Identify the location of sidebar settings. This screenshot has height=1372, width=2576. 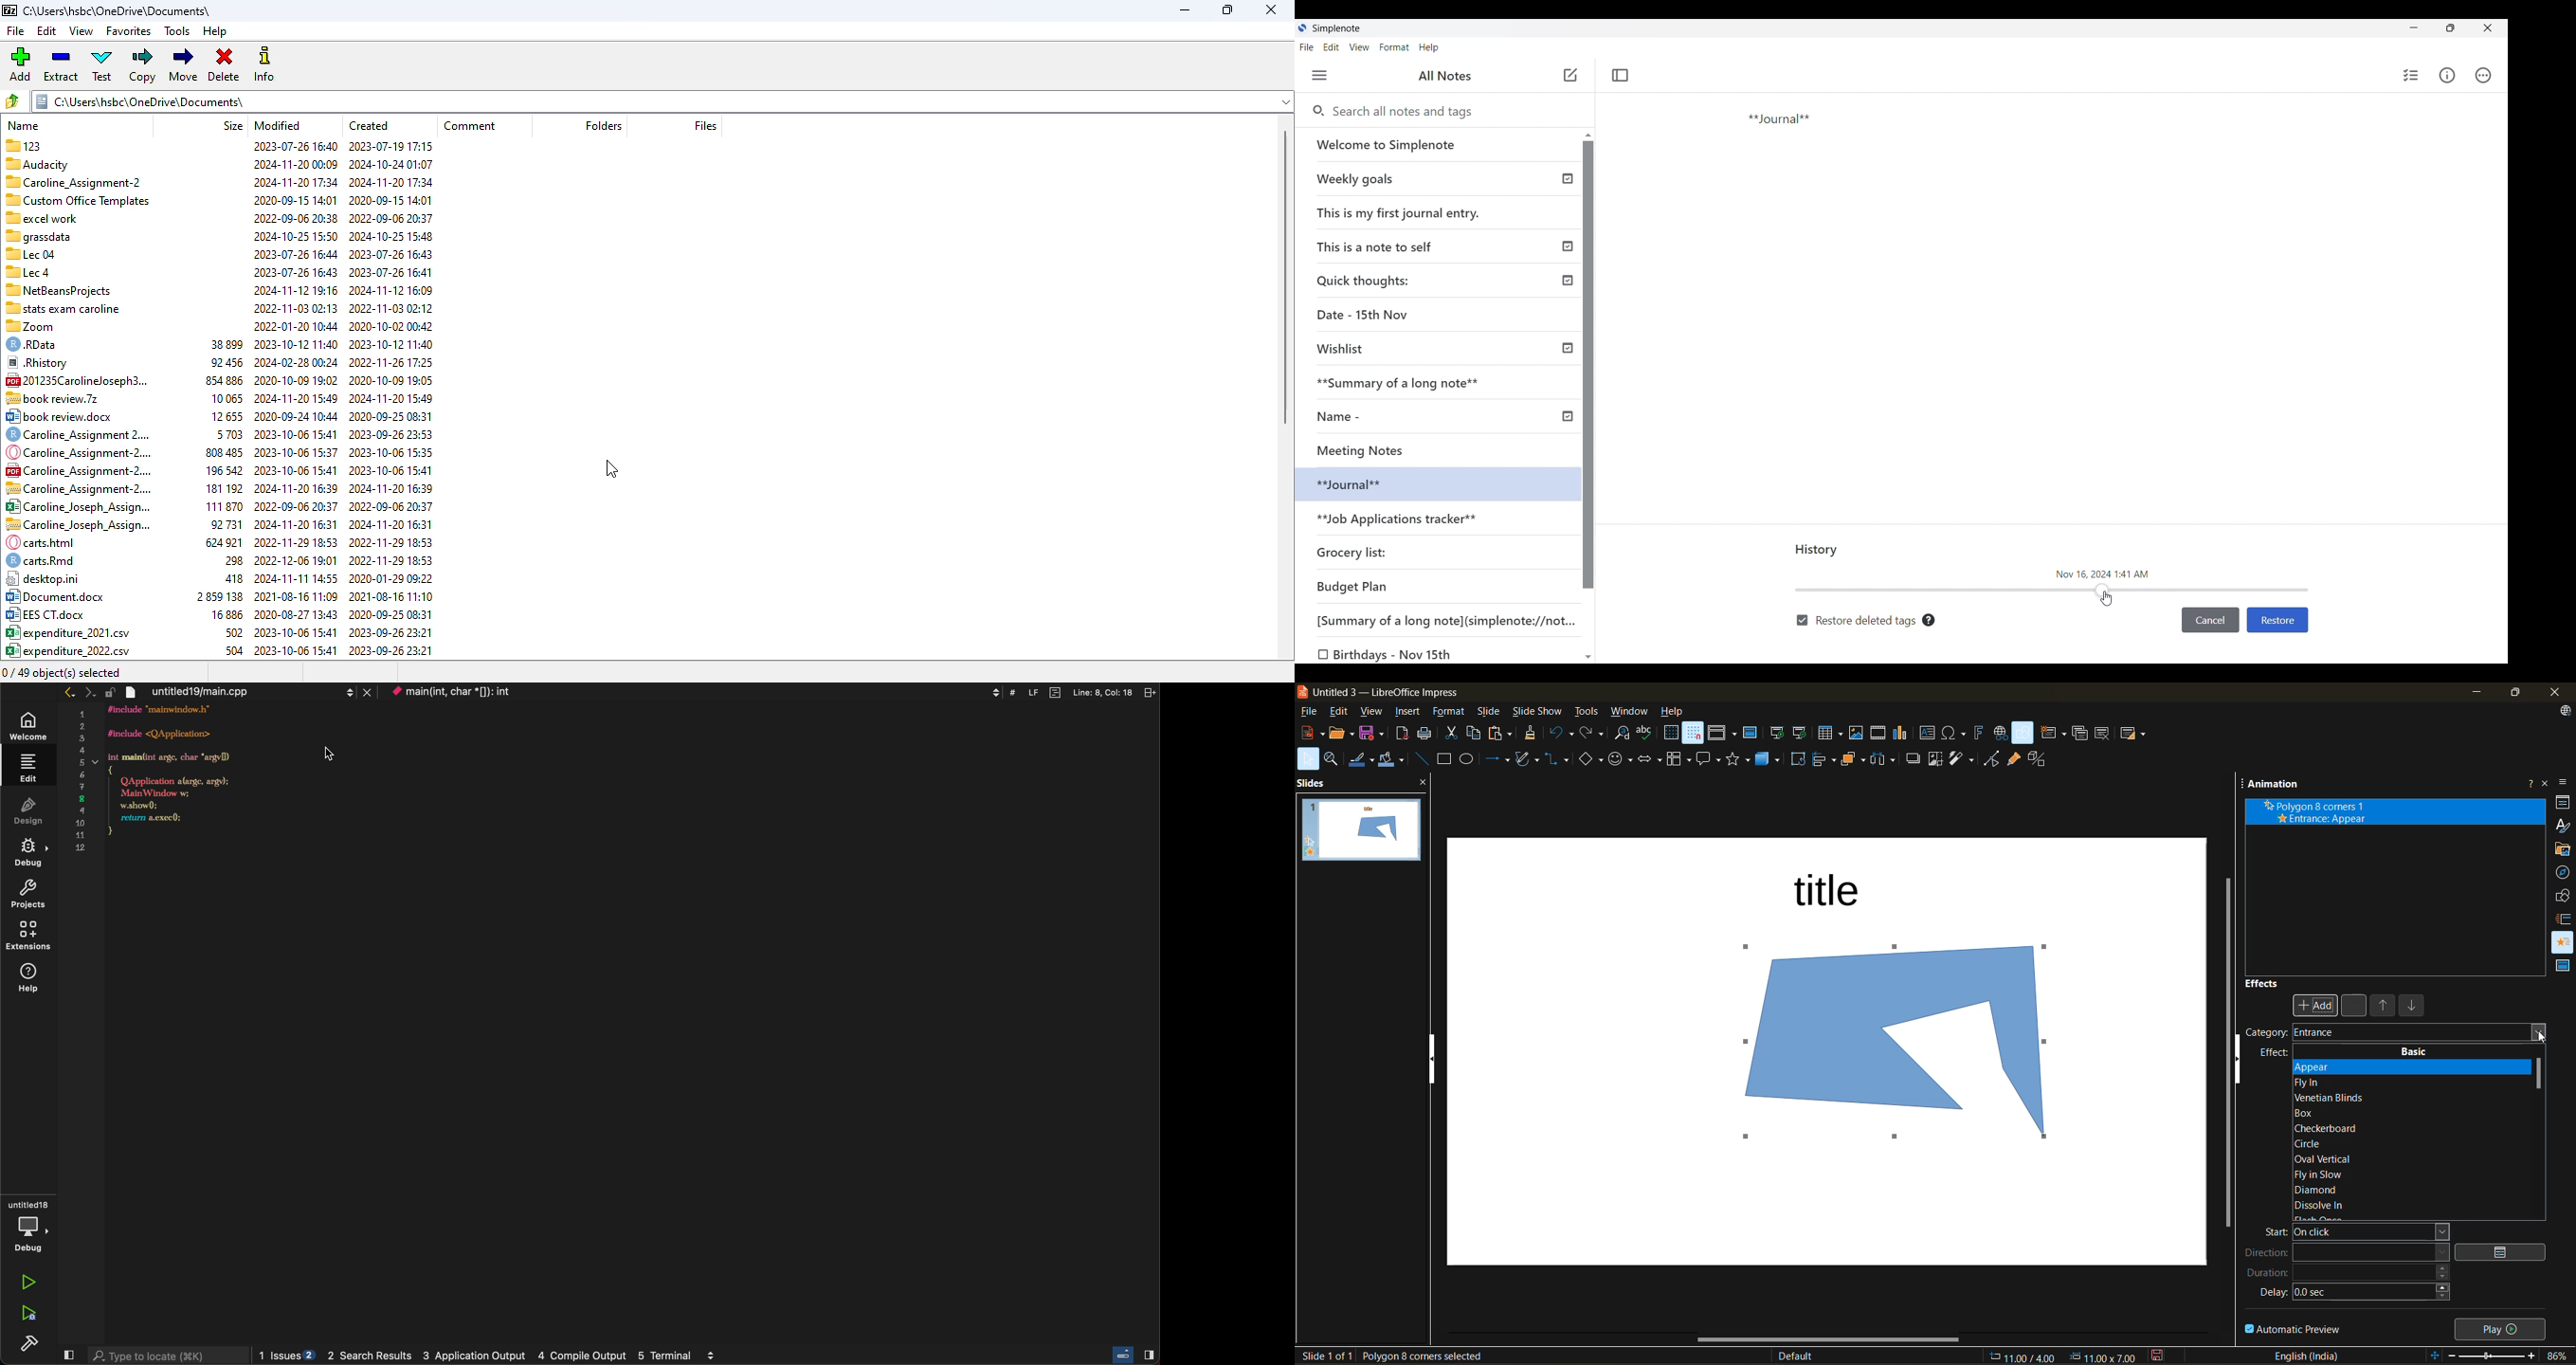
(2567, 782).